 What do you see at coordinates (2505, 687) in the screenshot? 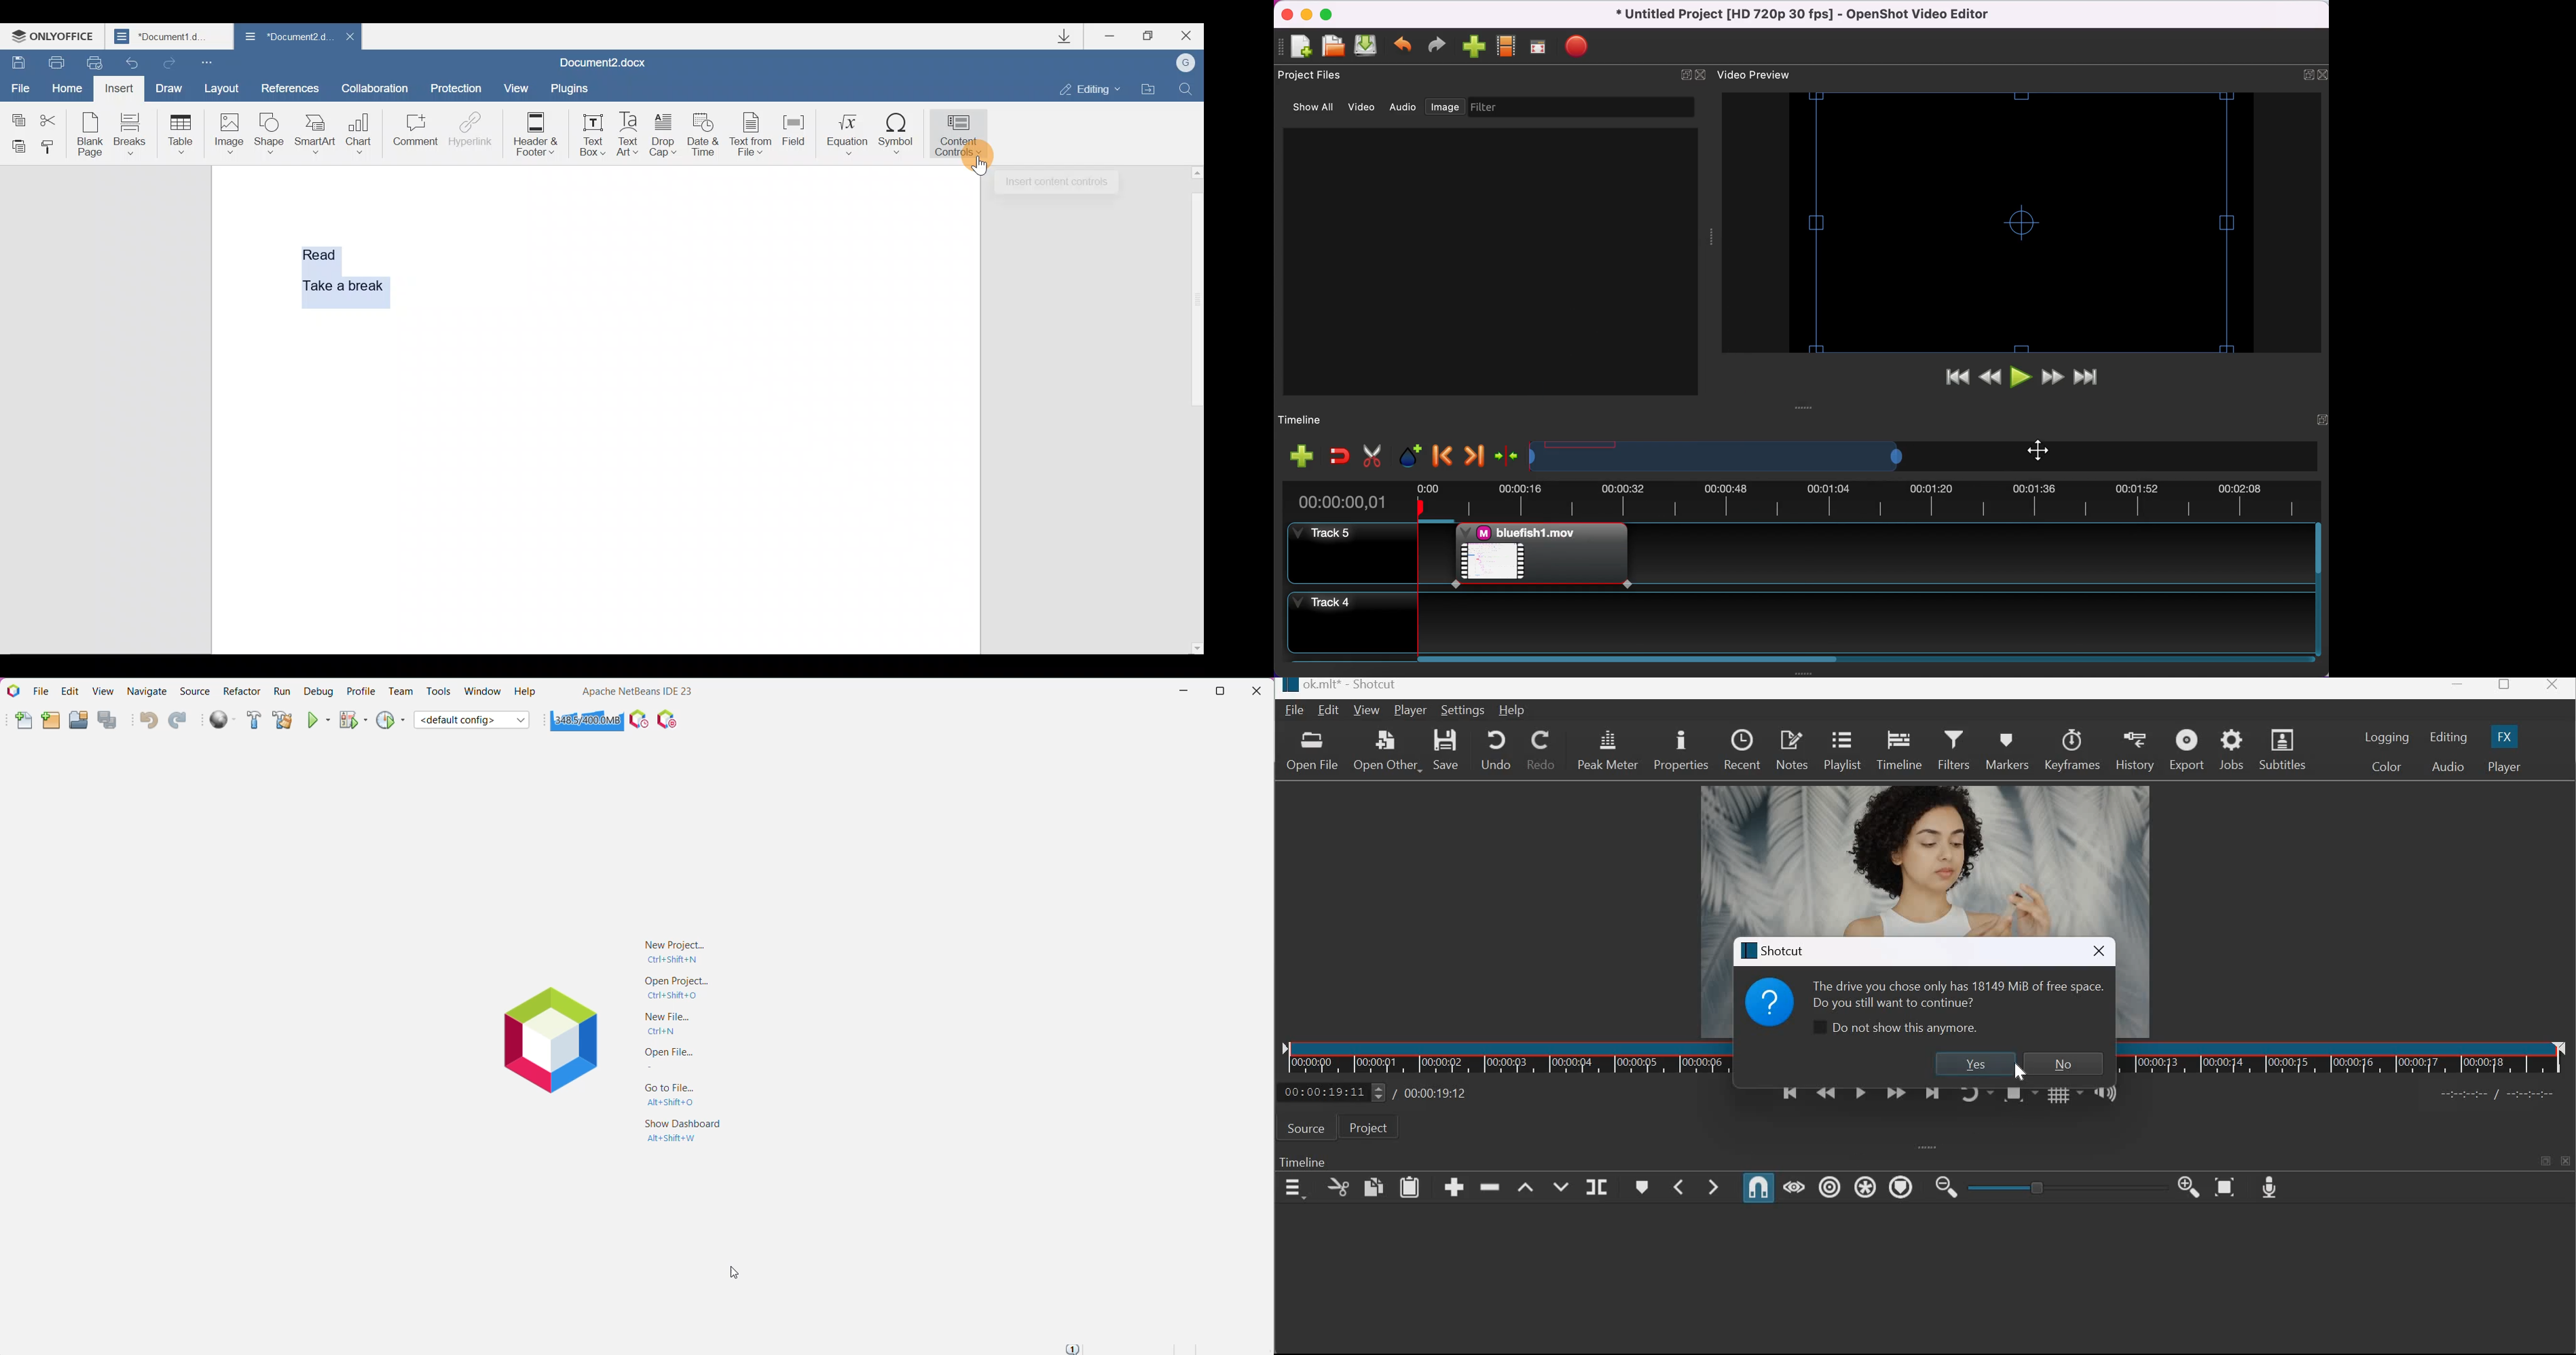
I see `Maximize` at bounding box center [2505, 687].